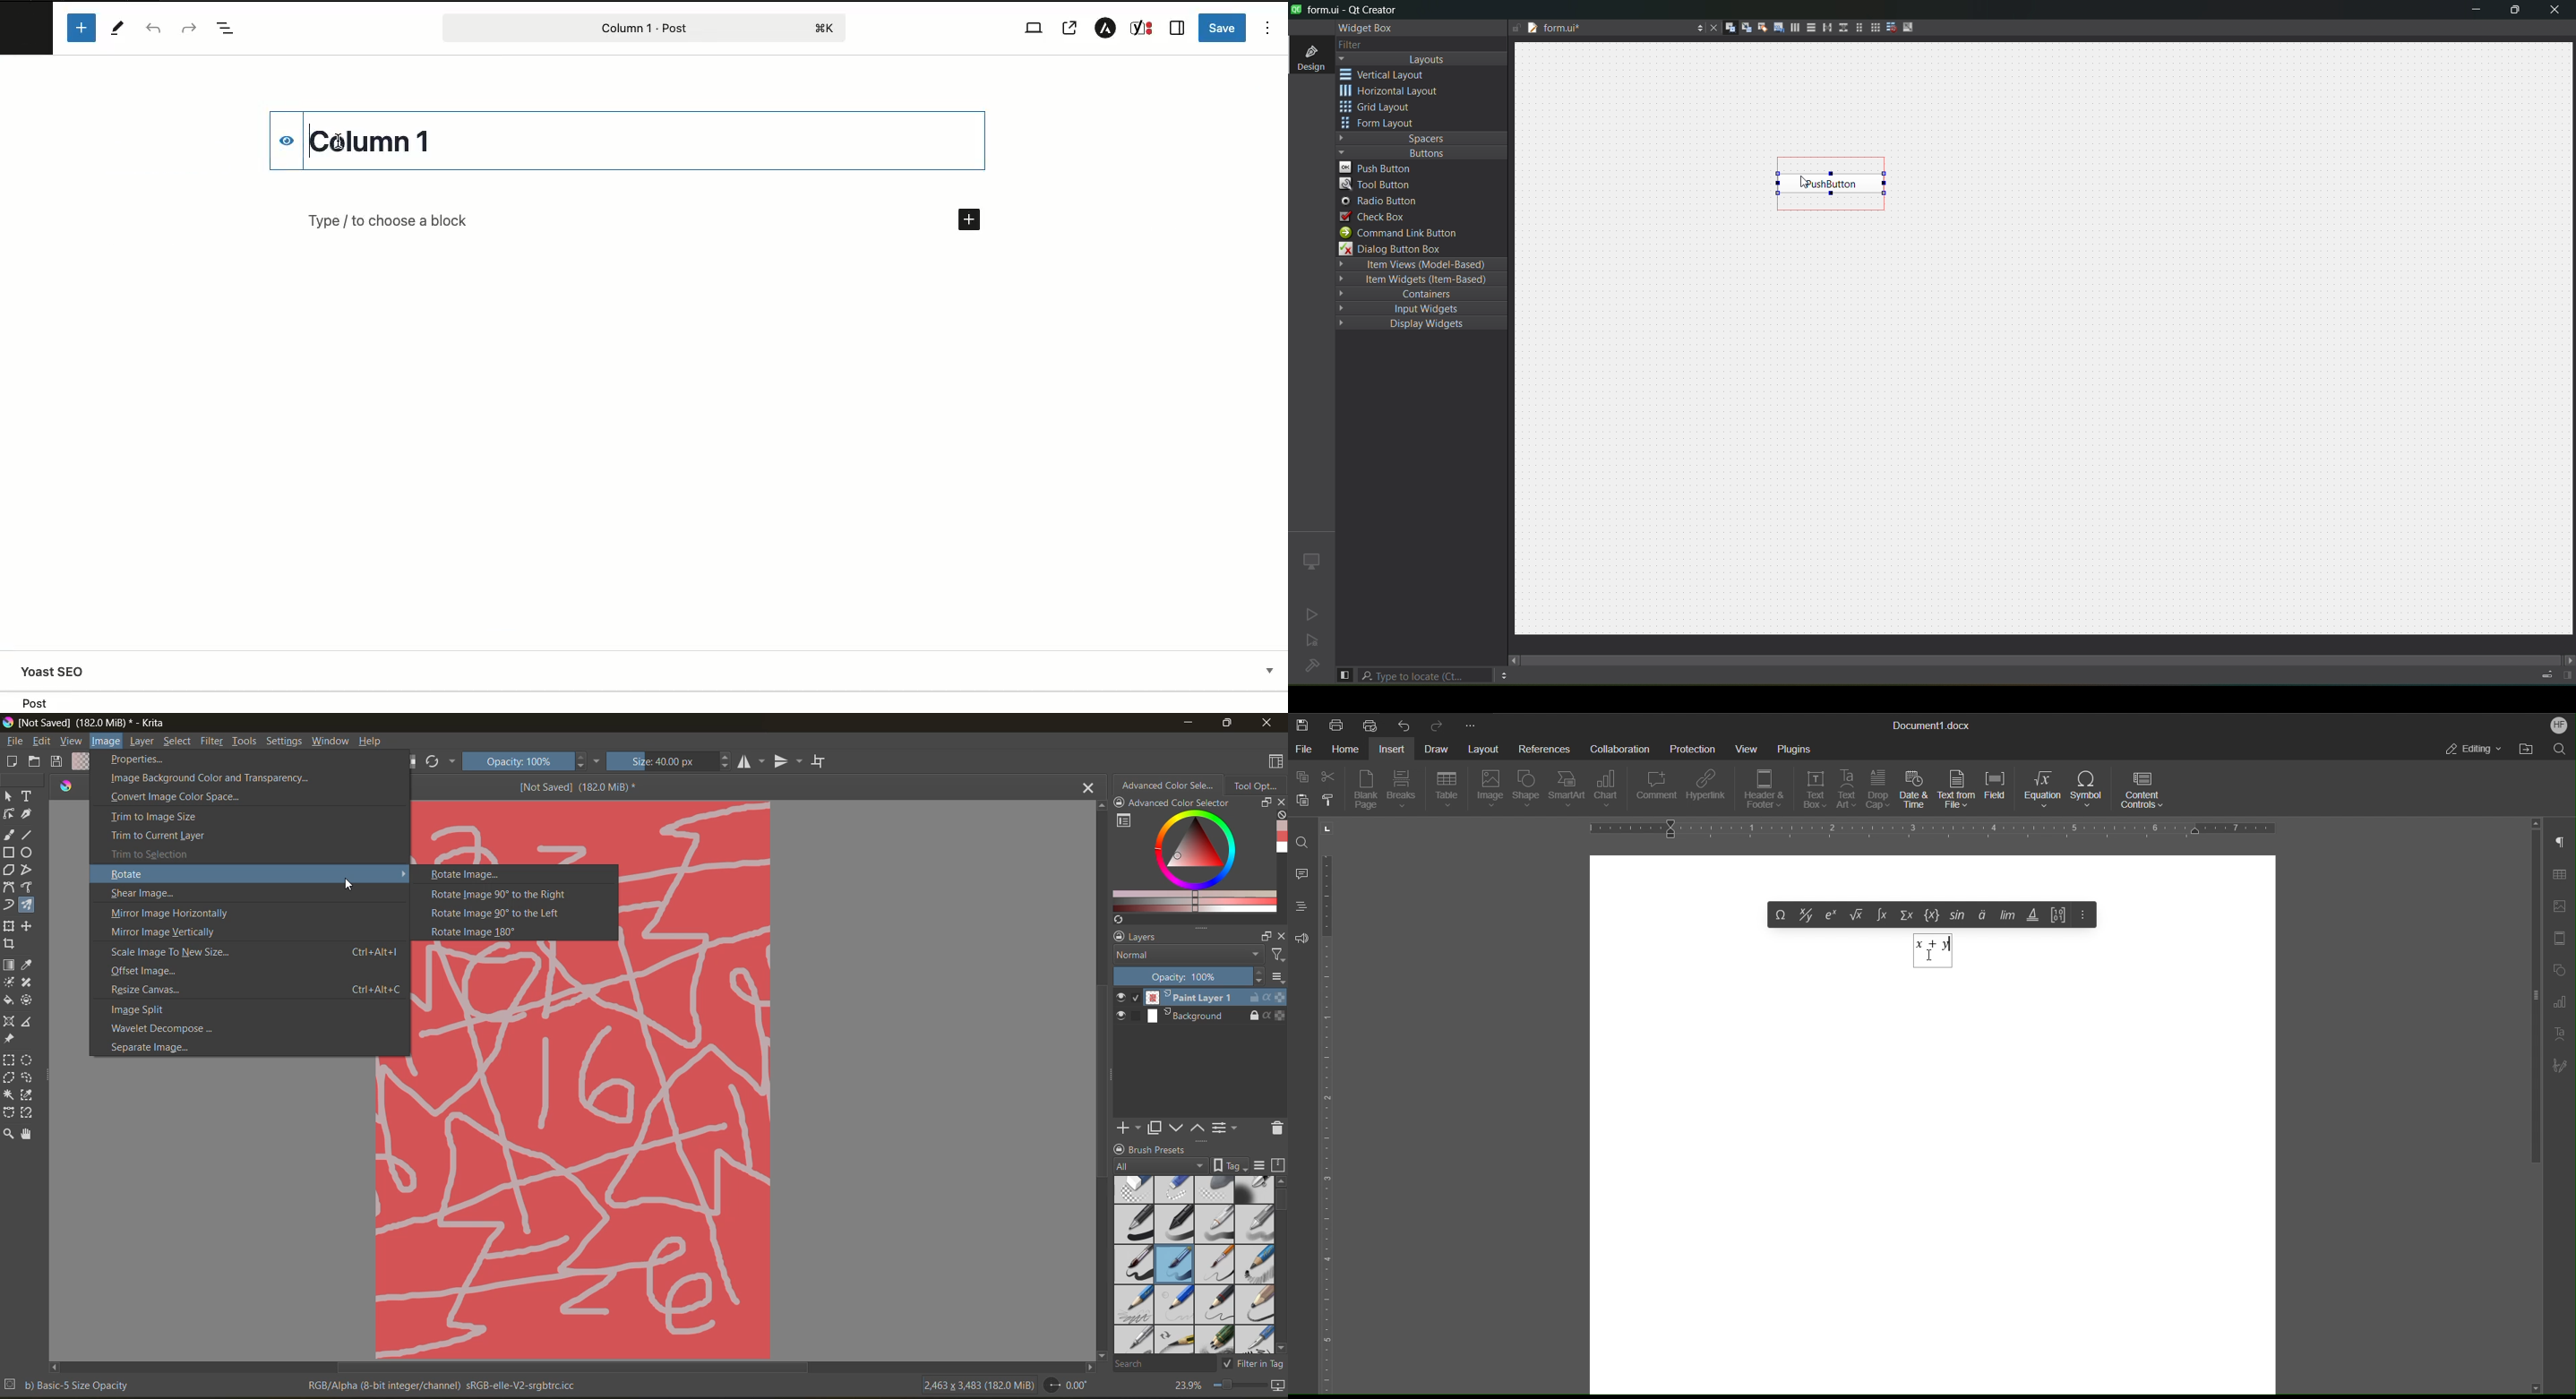  Describe the element at coordinates (1445, 790) in the screenshot. I see `Table` at that location.